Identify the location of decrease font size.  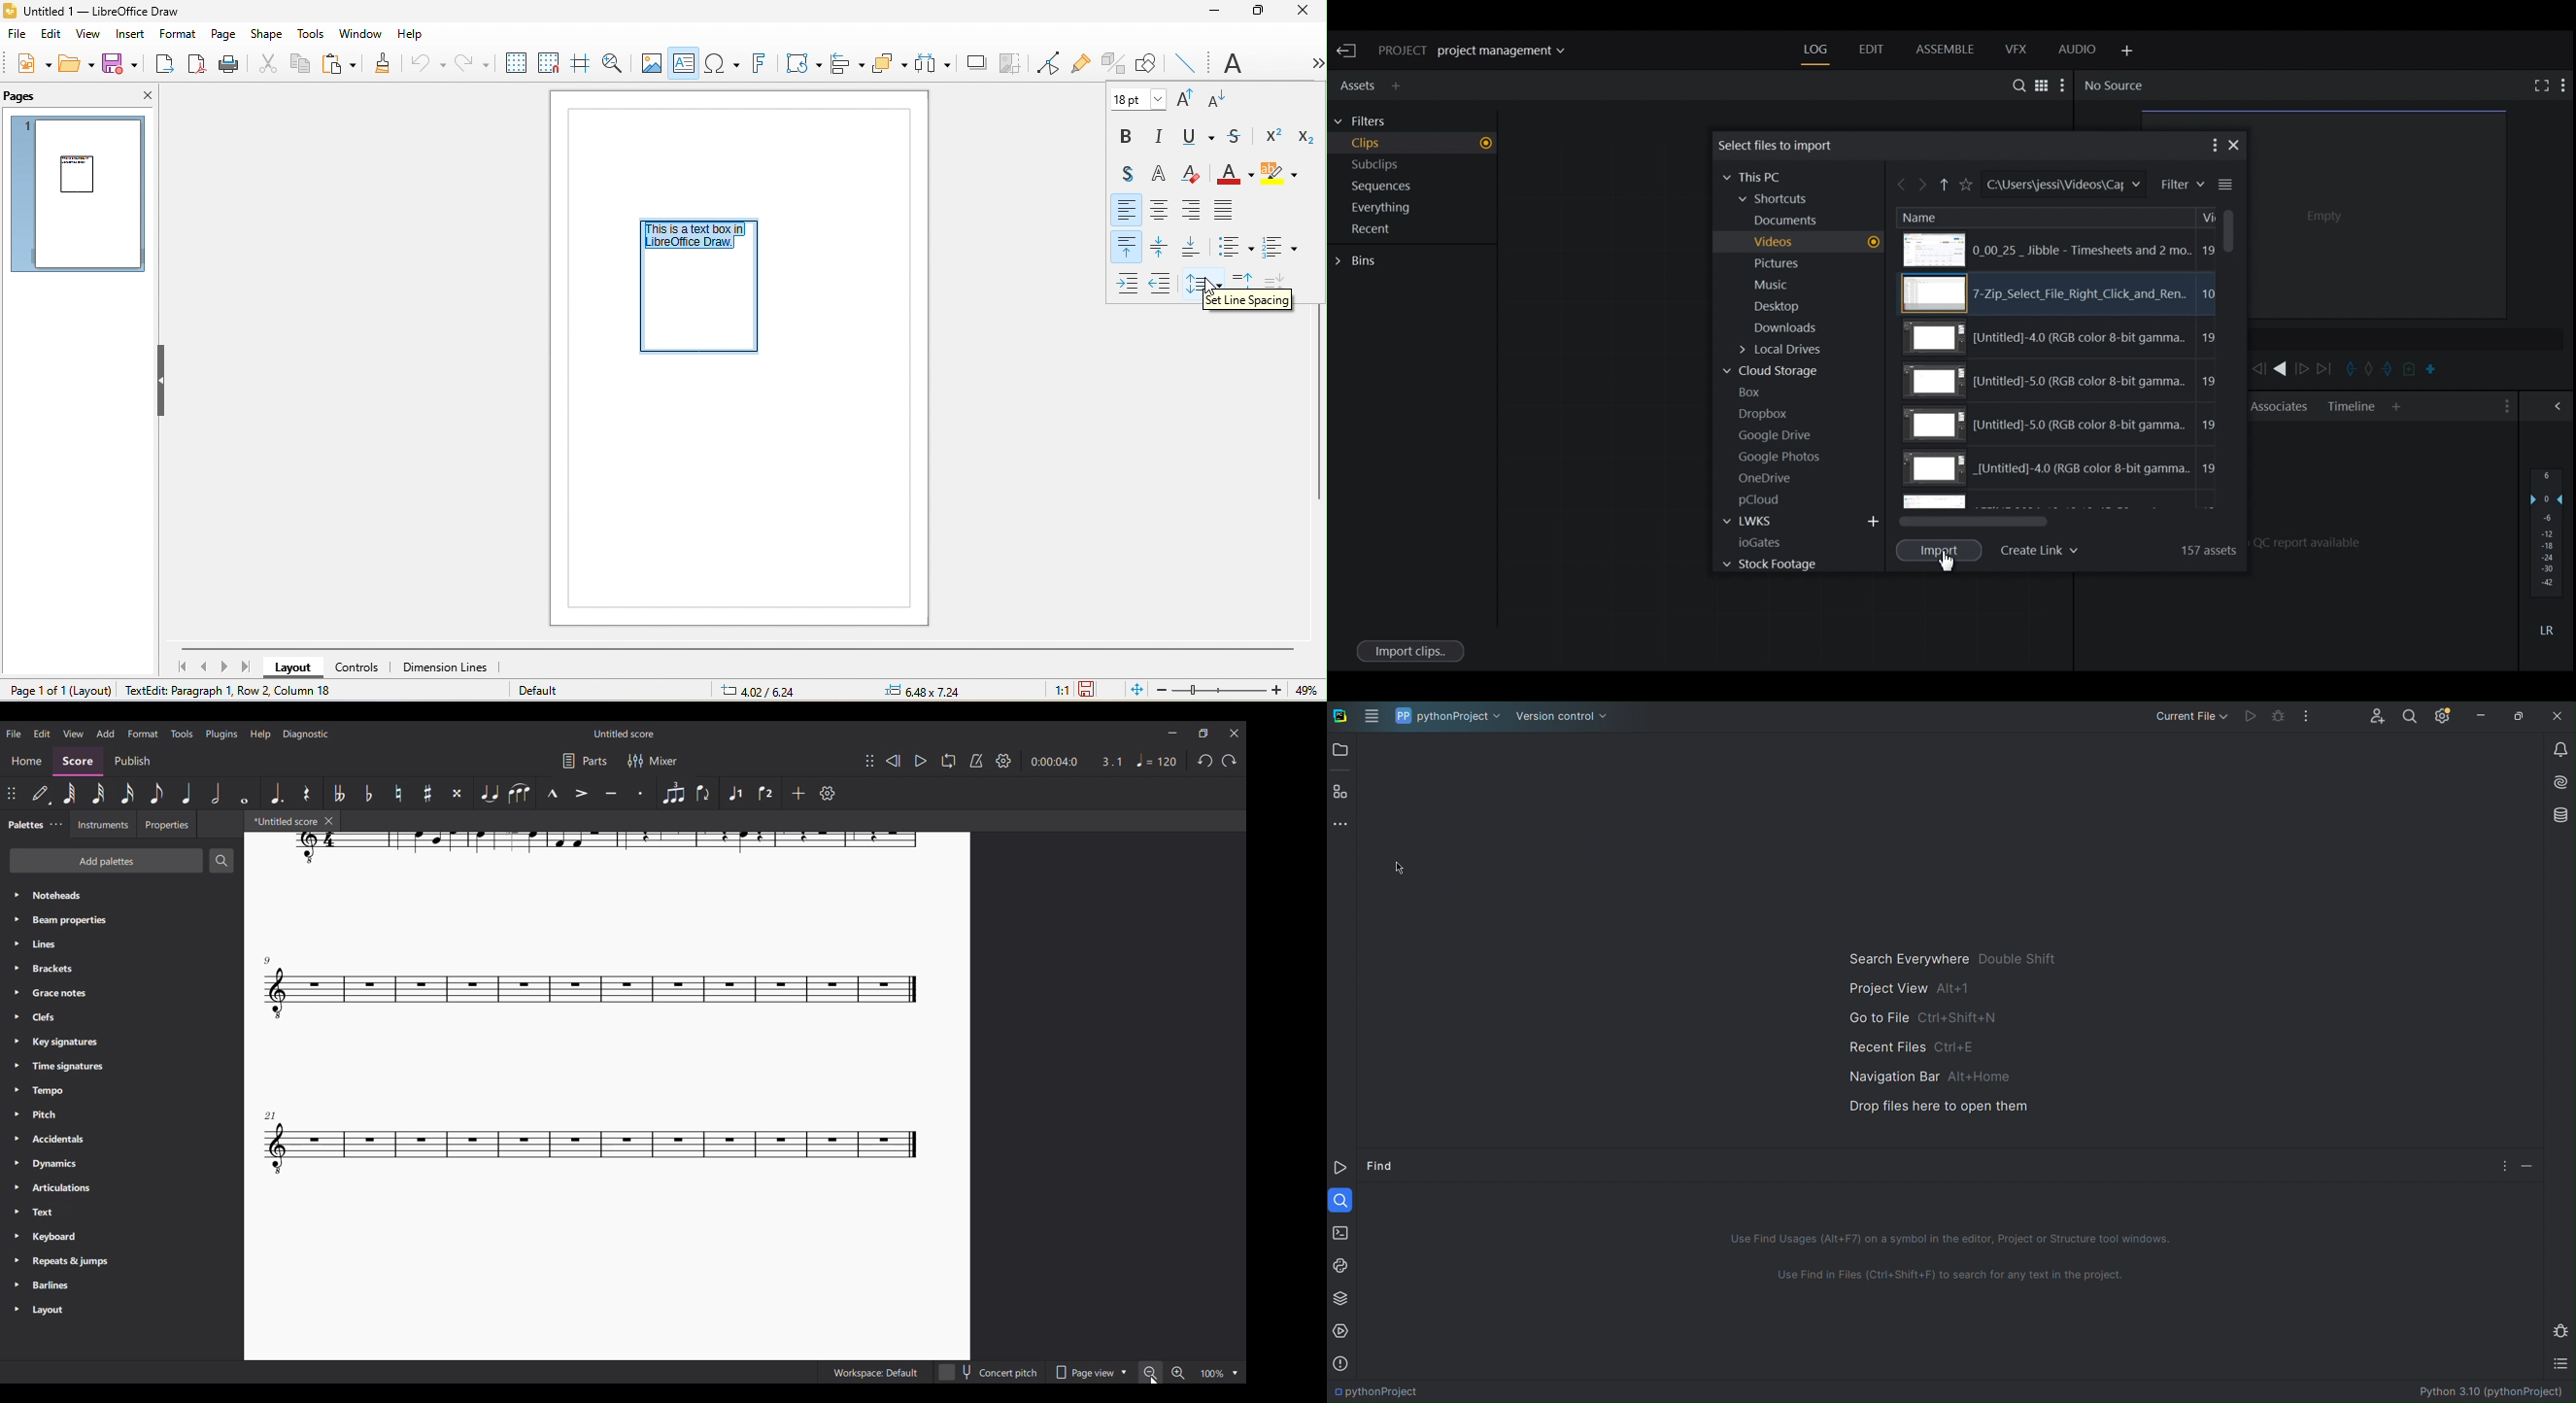
(1220, 99).